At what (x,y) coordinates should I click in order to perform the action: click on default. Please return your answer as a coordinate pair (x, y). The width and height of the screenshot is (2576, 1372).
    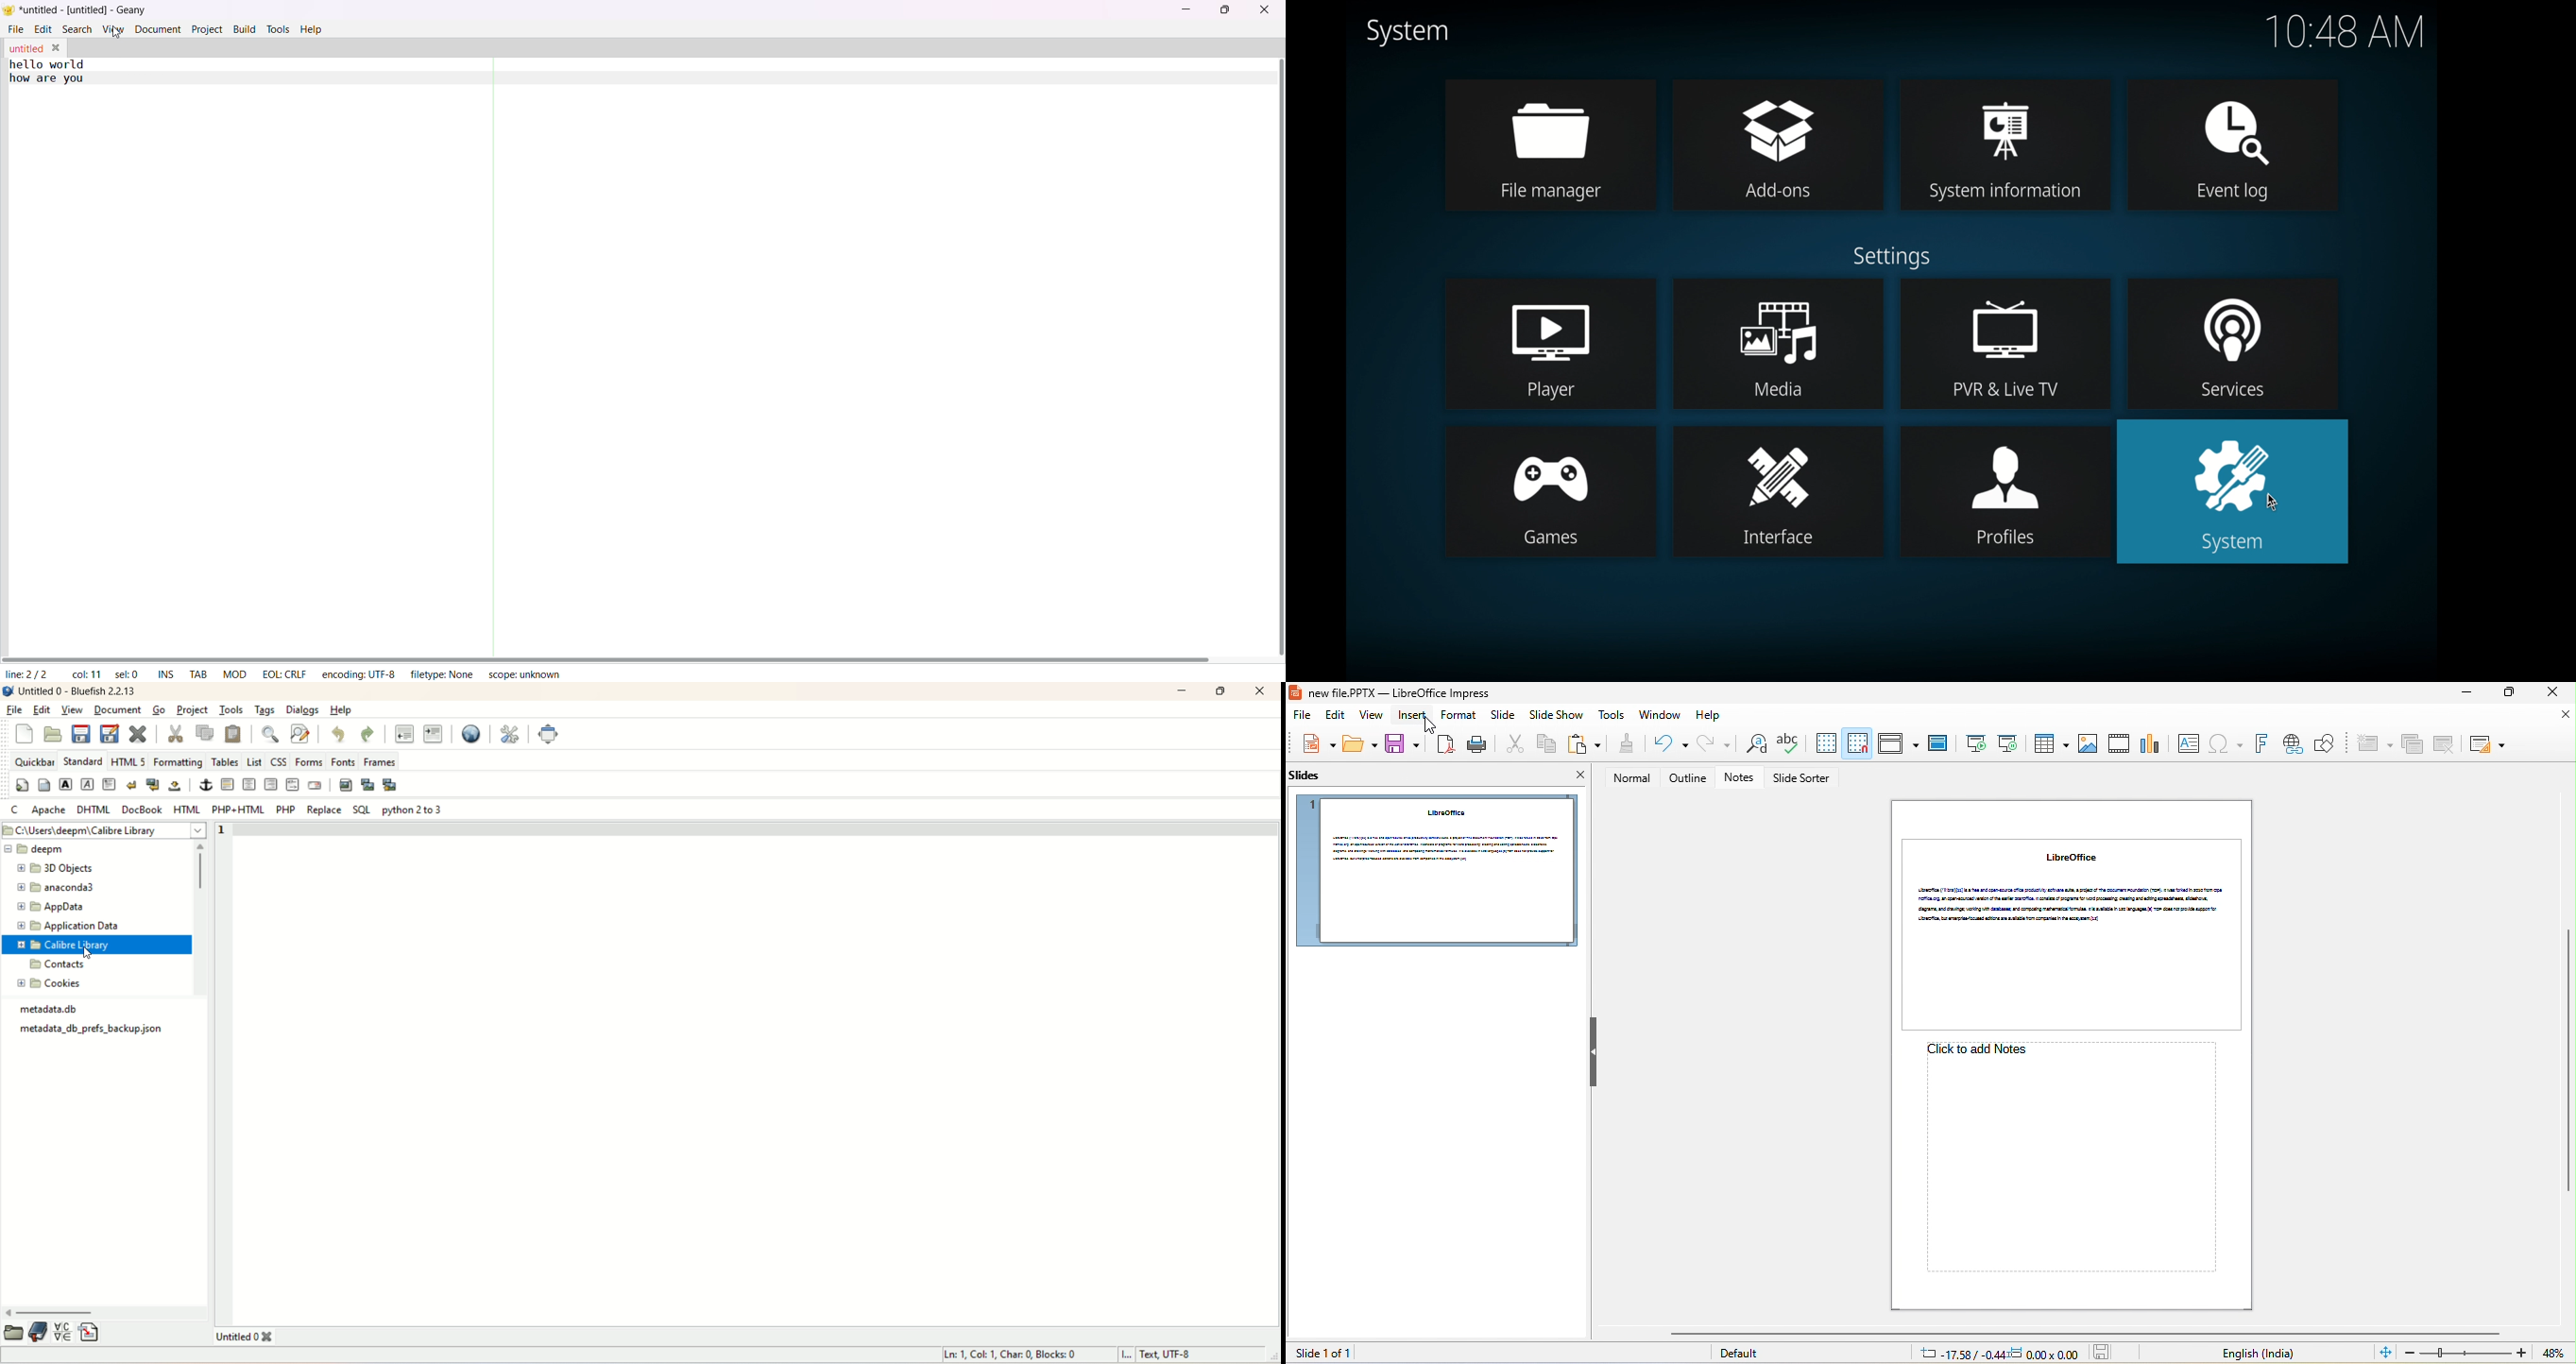
    Looking at the image, I should click on (1746, 1355).